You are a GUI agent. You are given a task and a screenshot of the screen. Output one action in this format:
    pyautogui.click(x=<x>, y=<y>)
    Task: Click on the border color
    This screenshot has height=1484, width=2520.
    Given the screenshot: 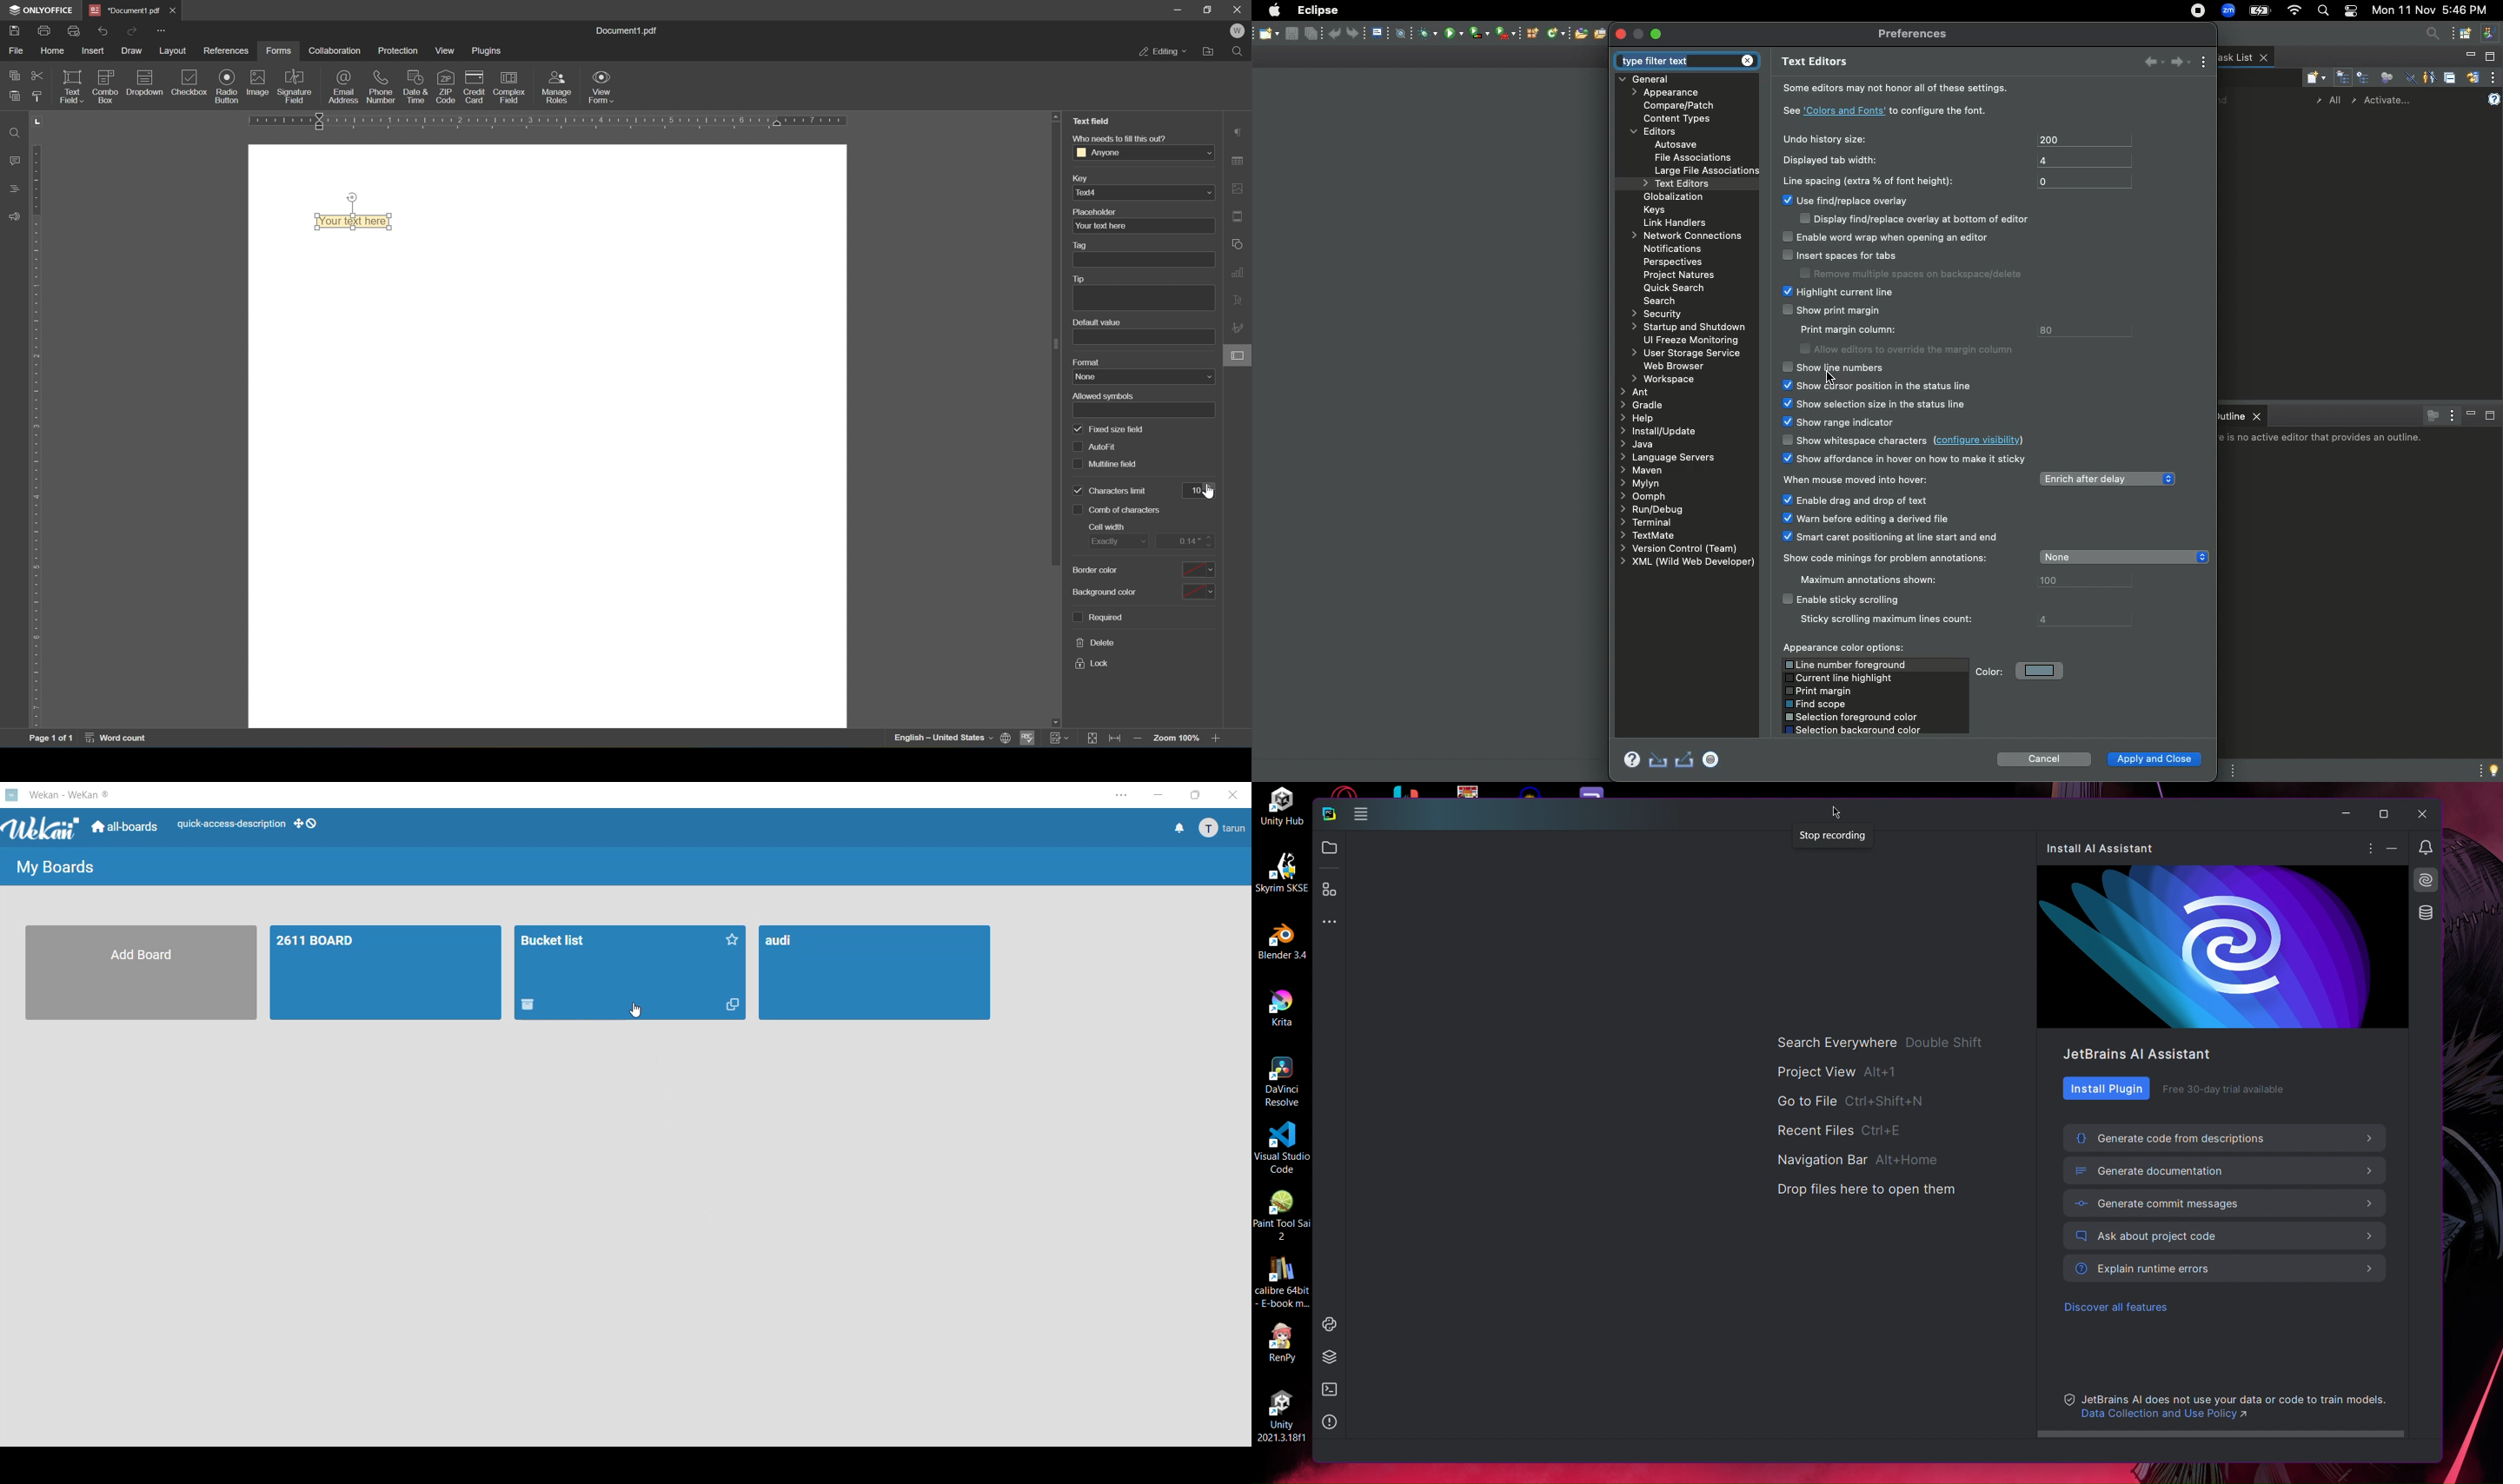 What is the action you would take?
    pyautogui.click(x=1142, y=570)
    